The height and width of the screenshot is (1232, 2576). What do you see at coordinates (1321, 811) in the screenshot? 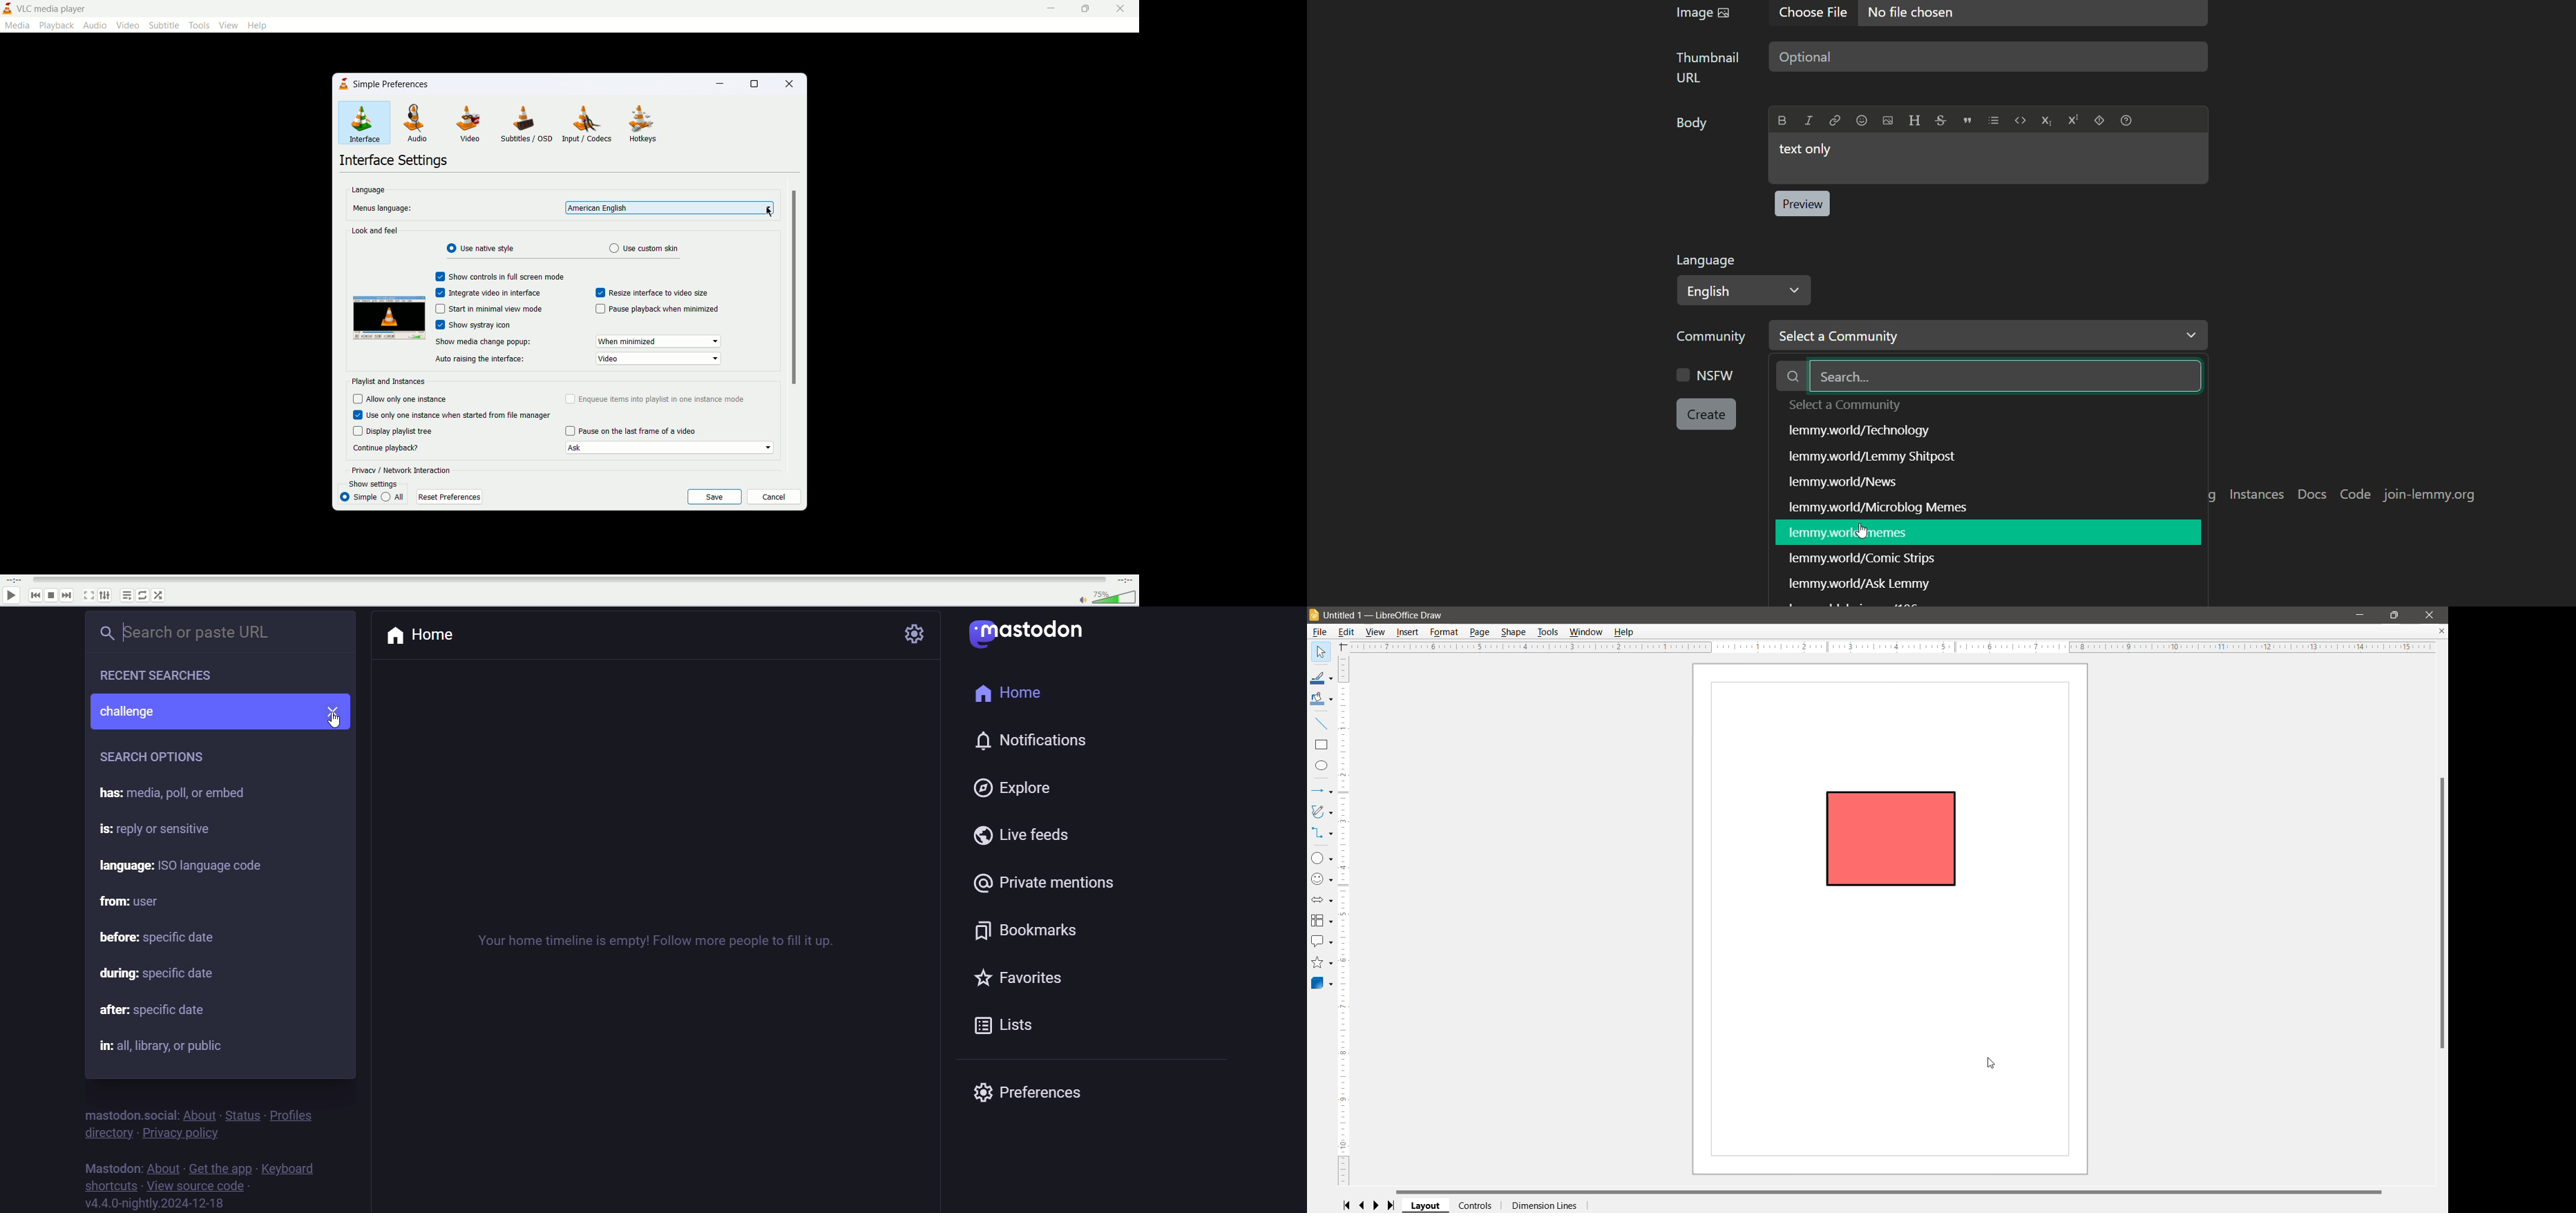
I see `Curves and Polygons` at bounding box center [1321, 811].